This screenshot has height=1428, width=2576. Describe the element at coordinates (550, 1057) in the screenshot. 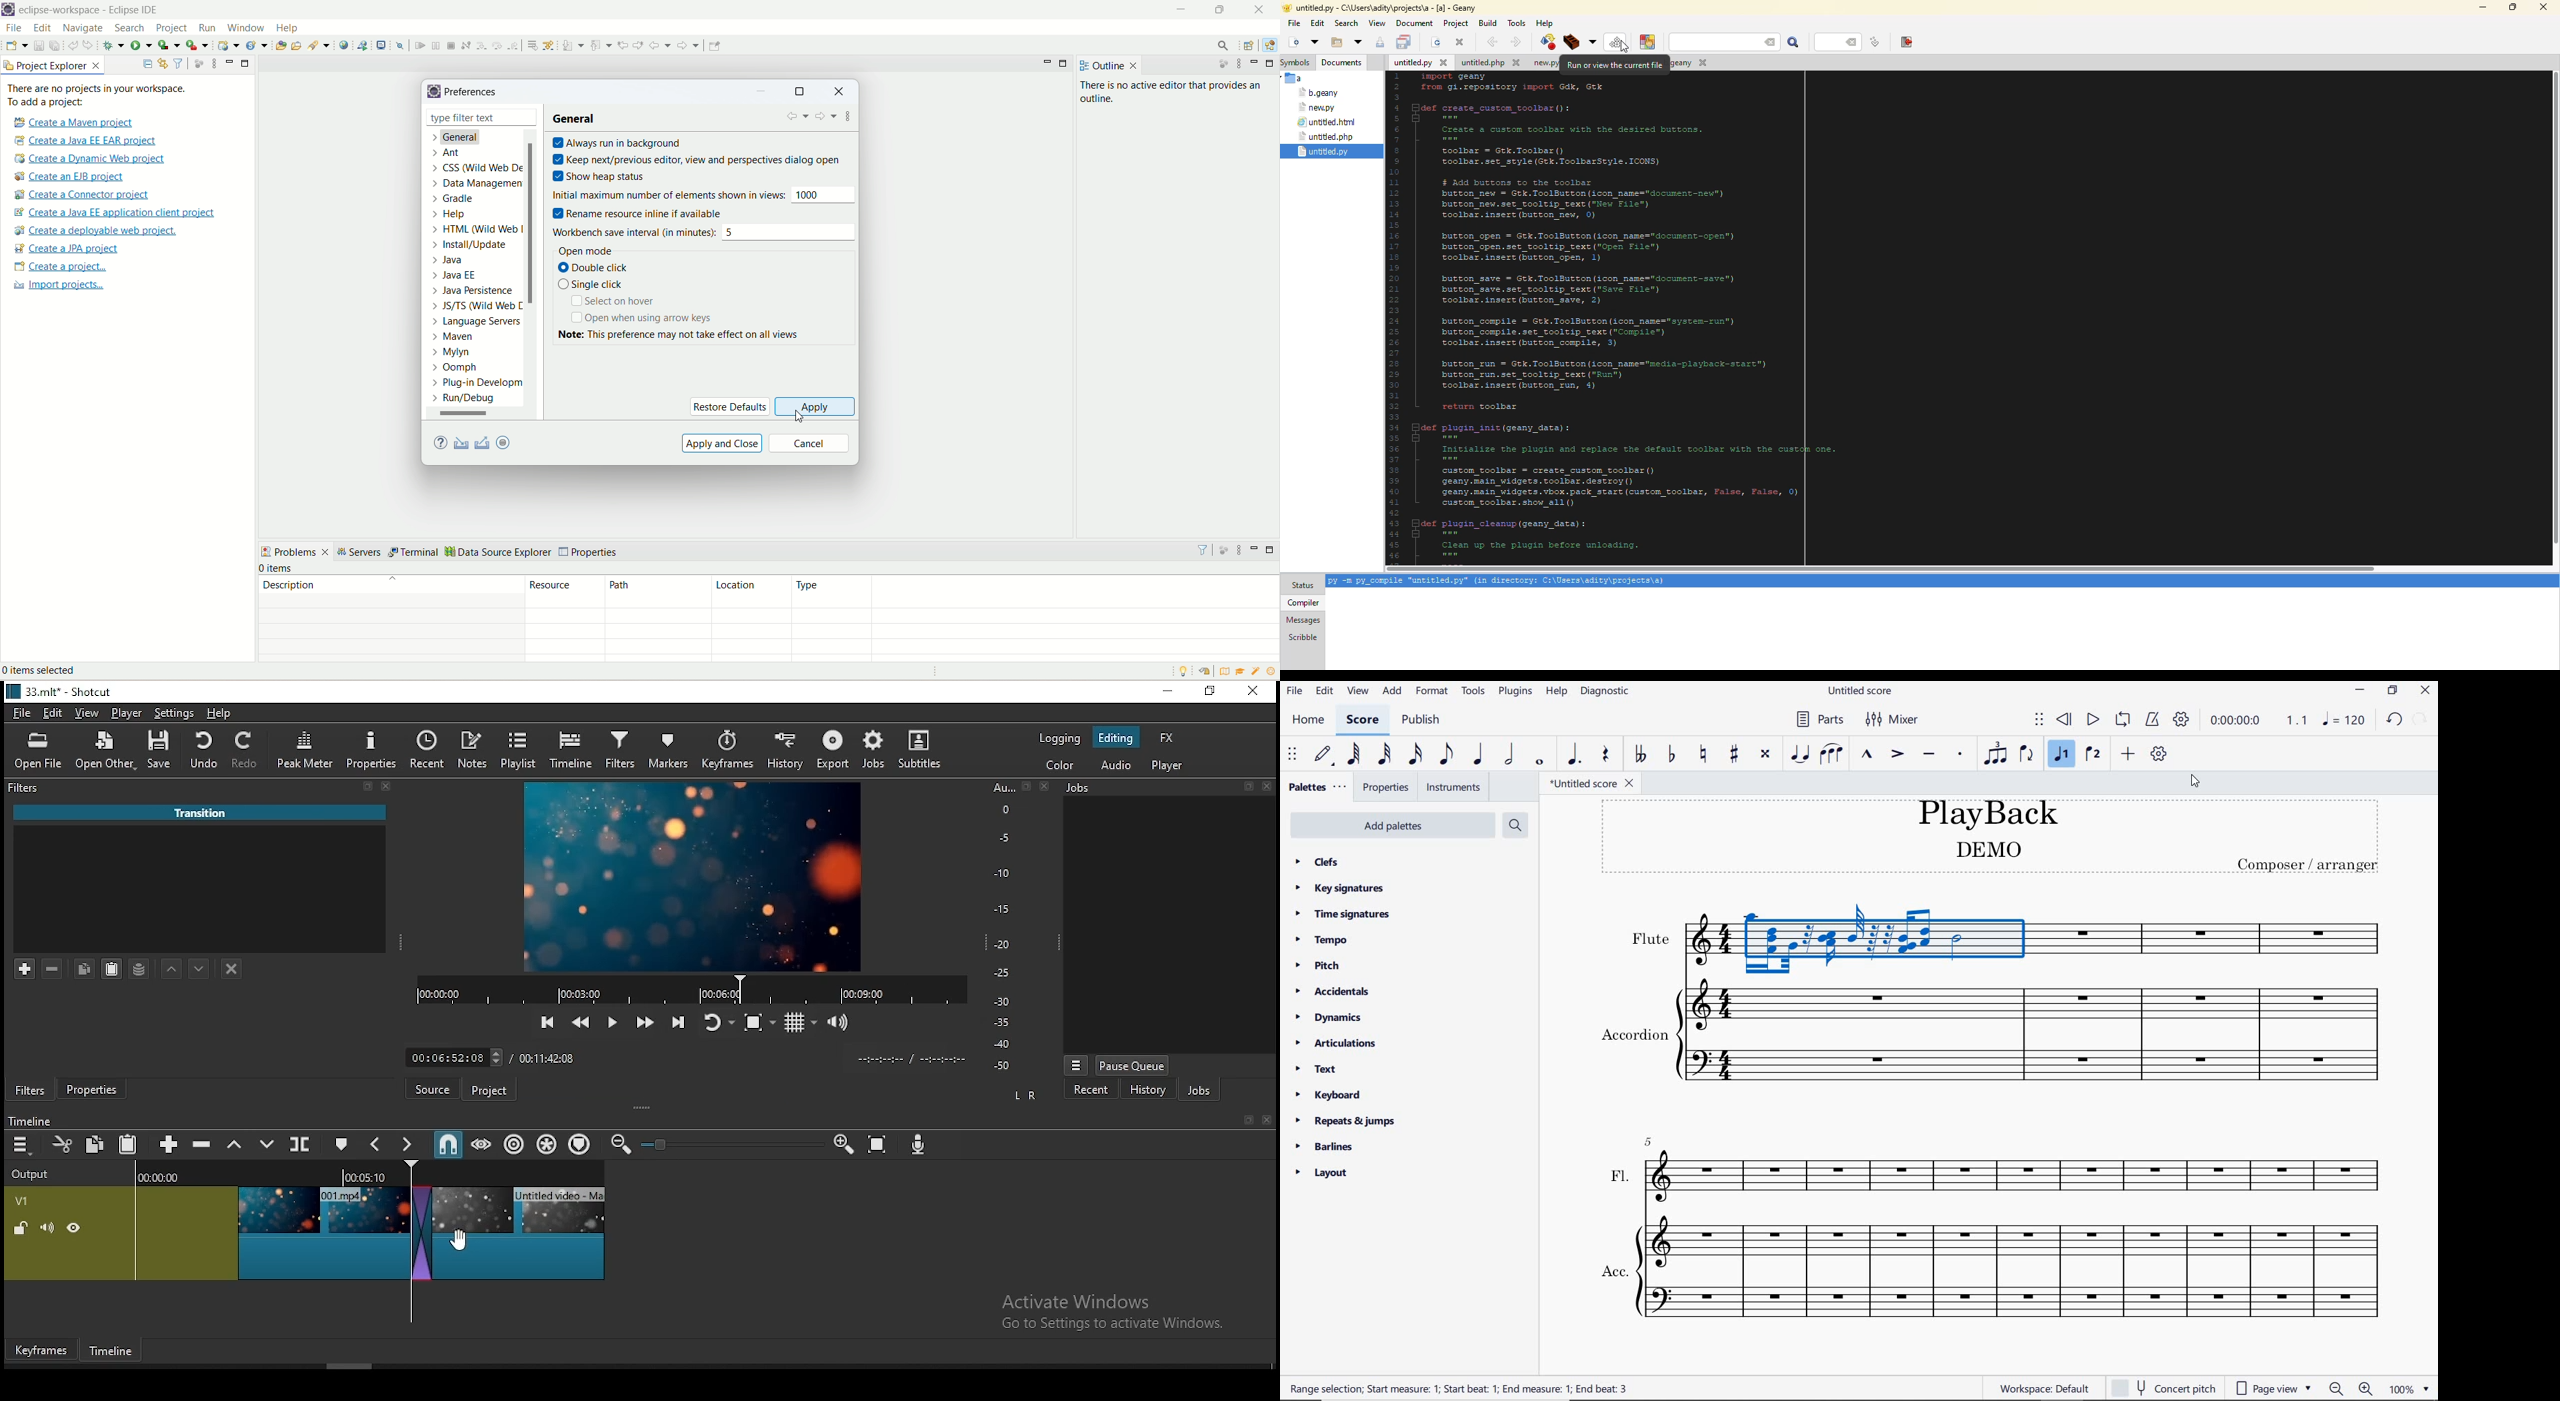

I see `track duration` at that location.